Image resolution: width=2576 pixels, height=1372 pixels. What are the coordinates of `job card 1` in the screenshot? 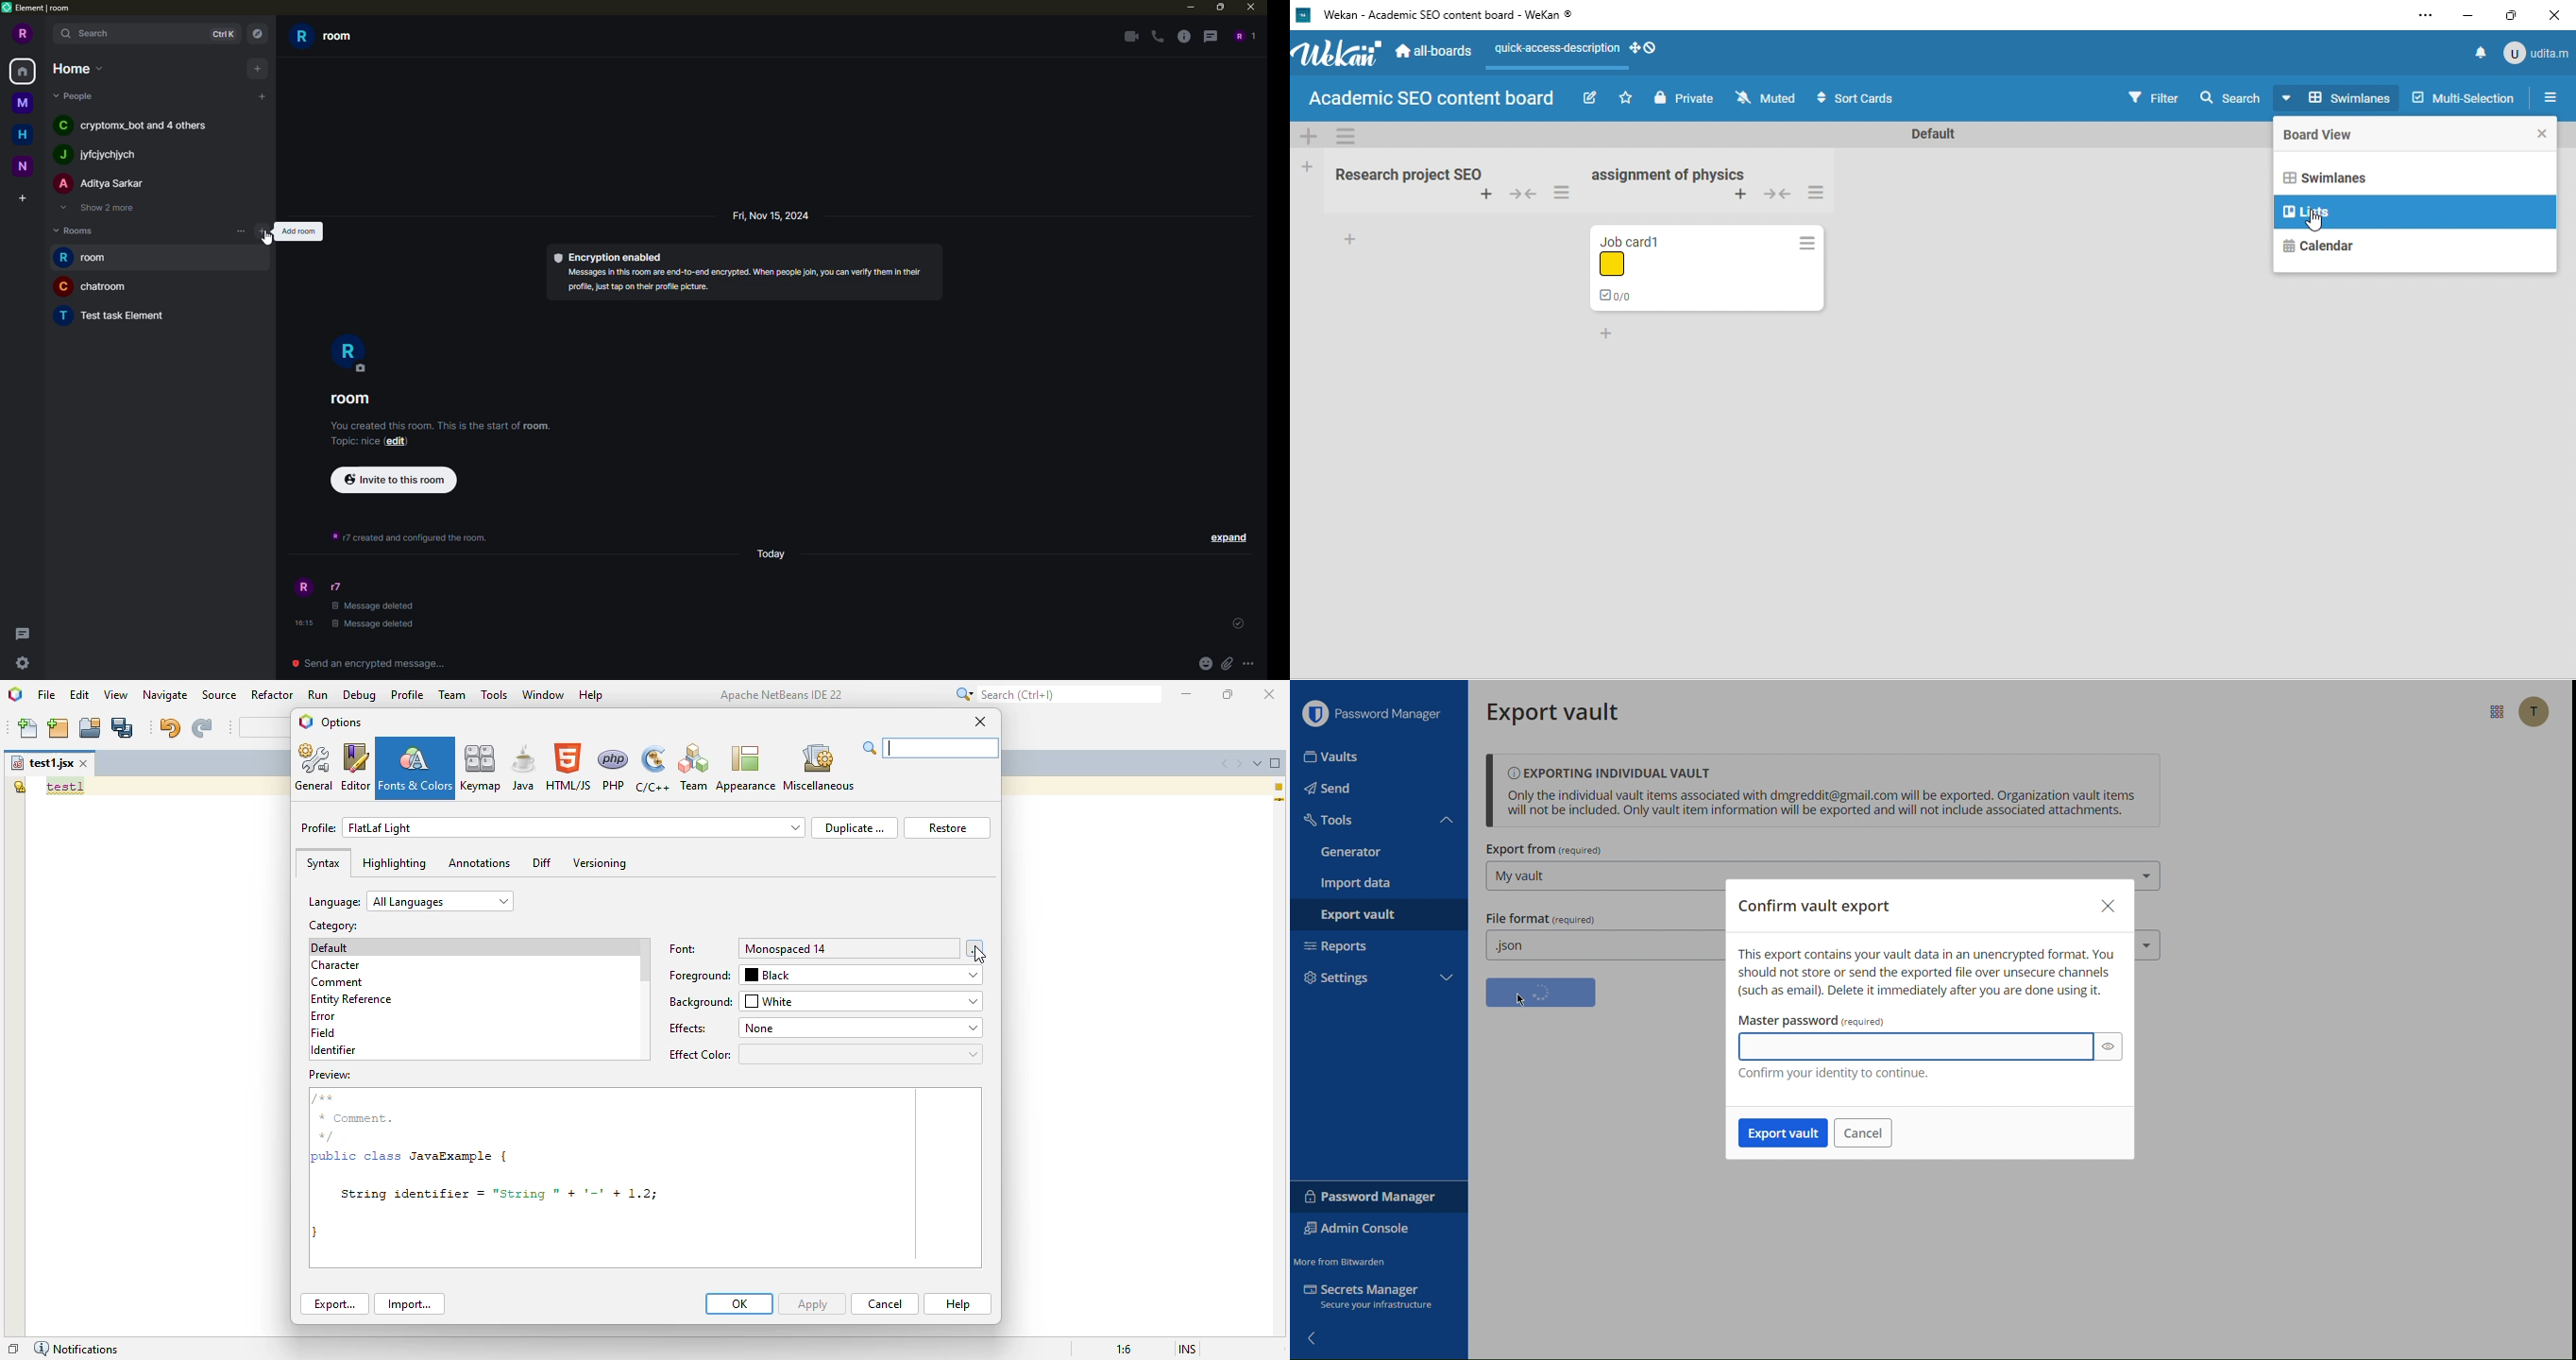 It's located at (1657, 269).